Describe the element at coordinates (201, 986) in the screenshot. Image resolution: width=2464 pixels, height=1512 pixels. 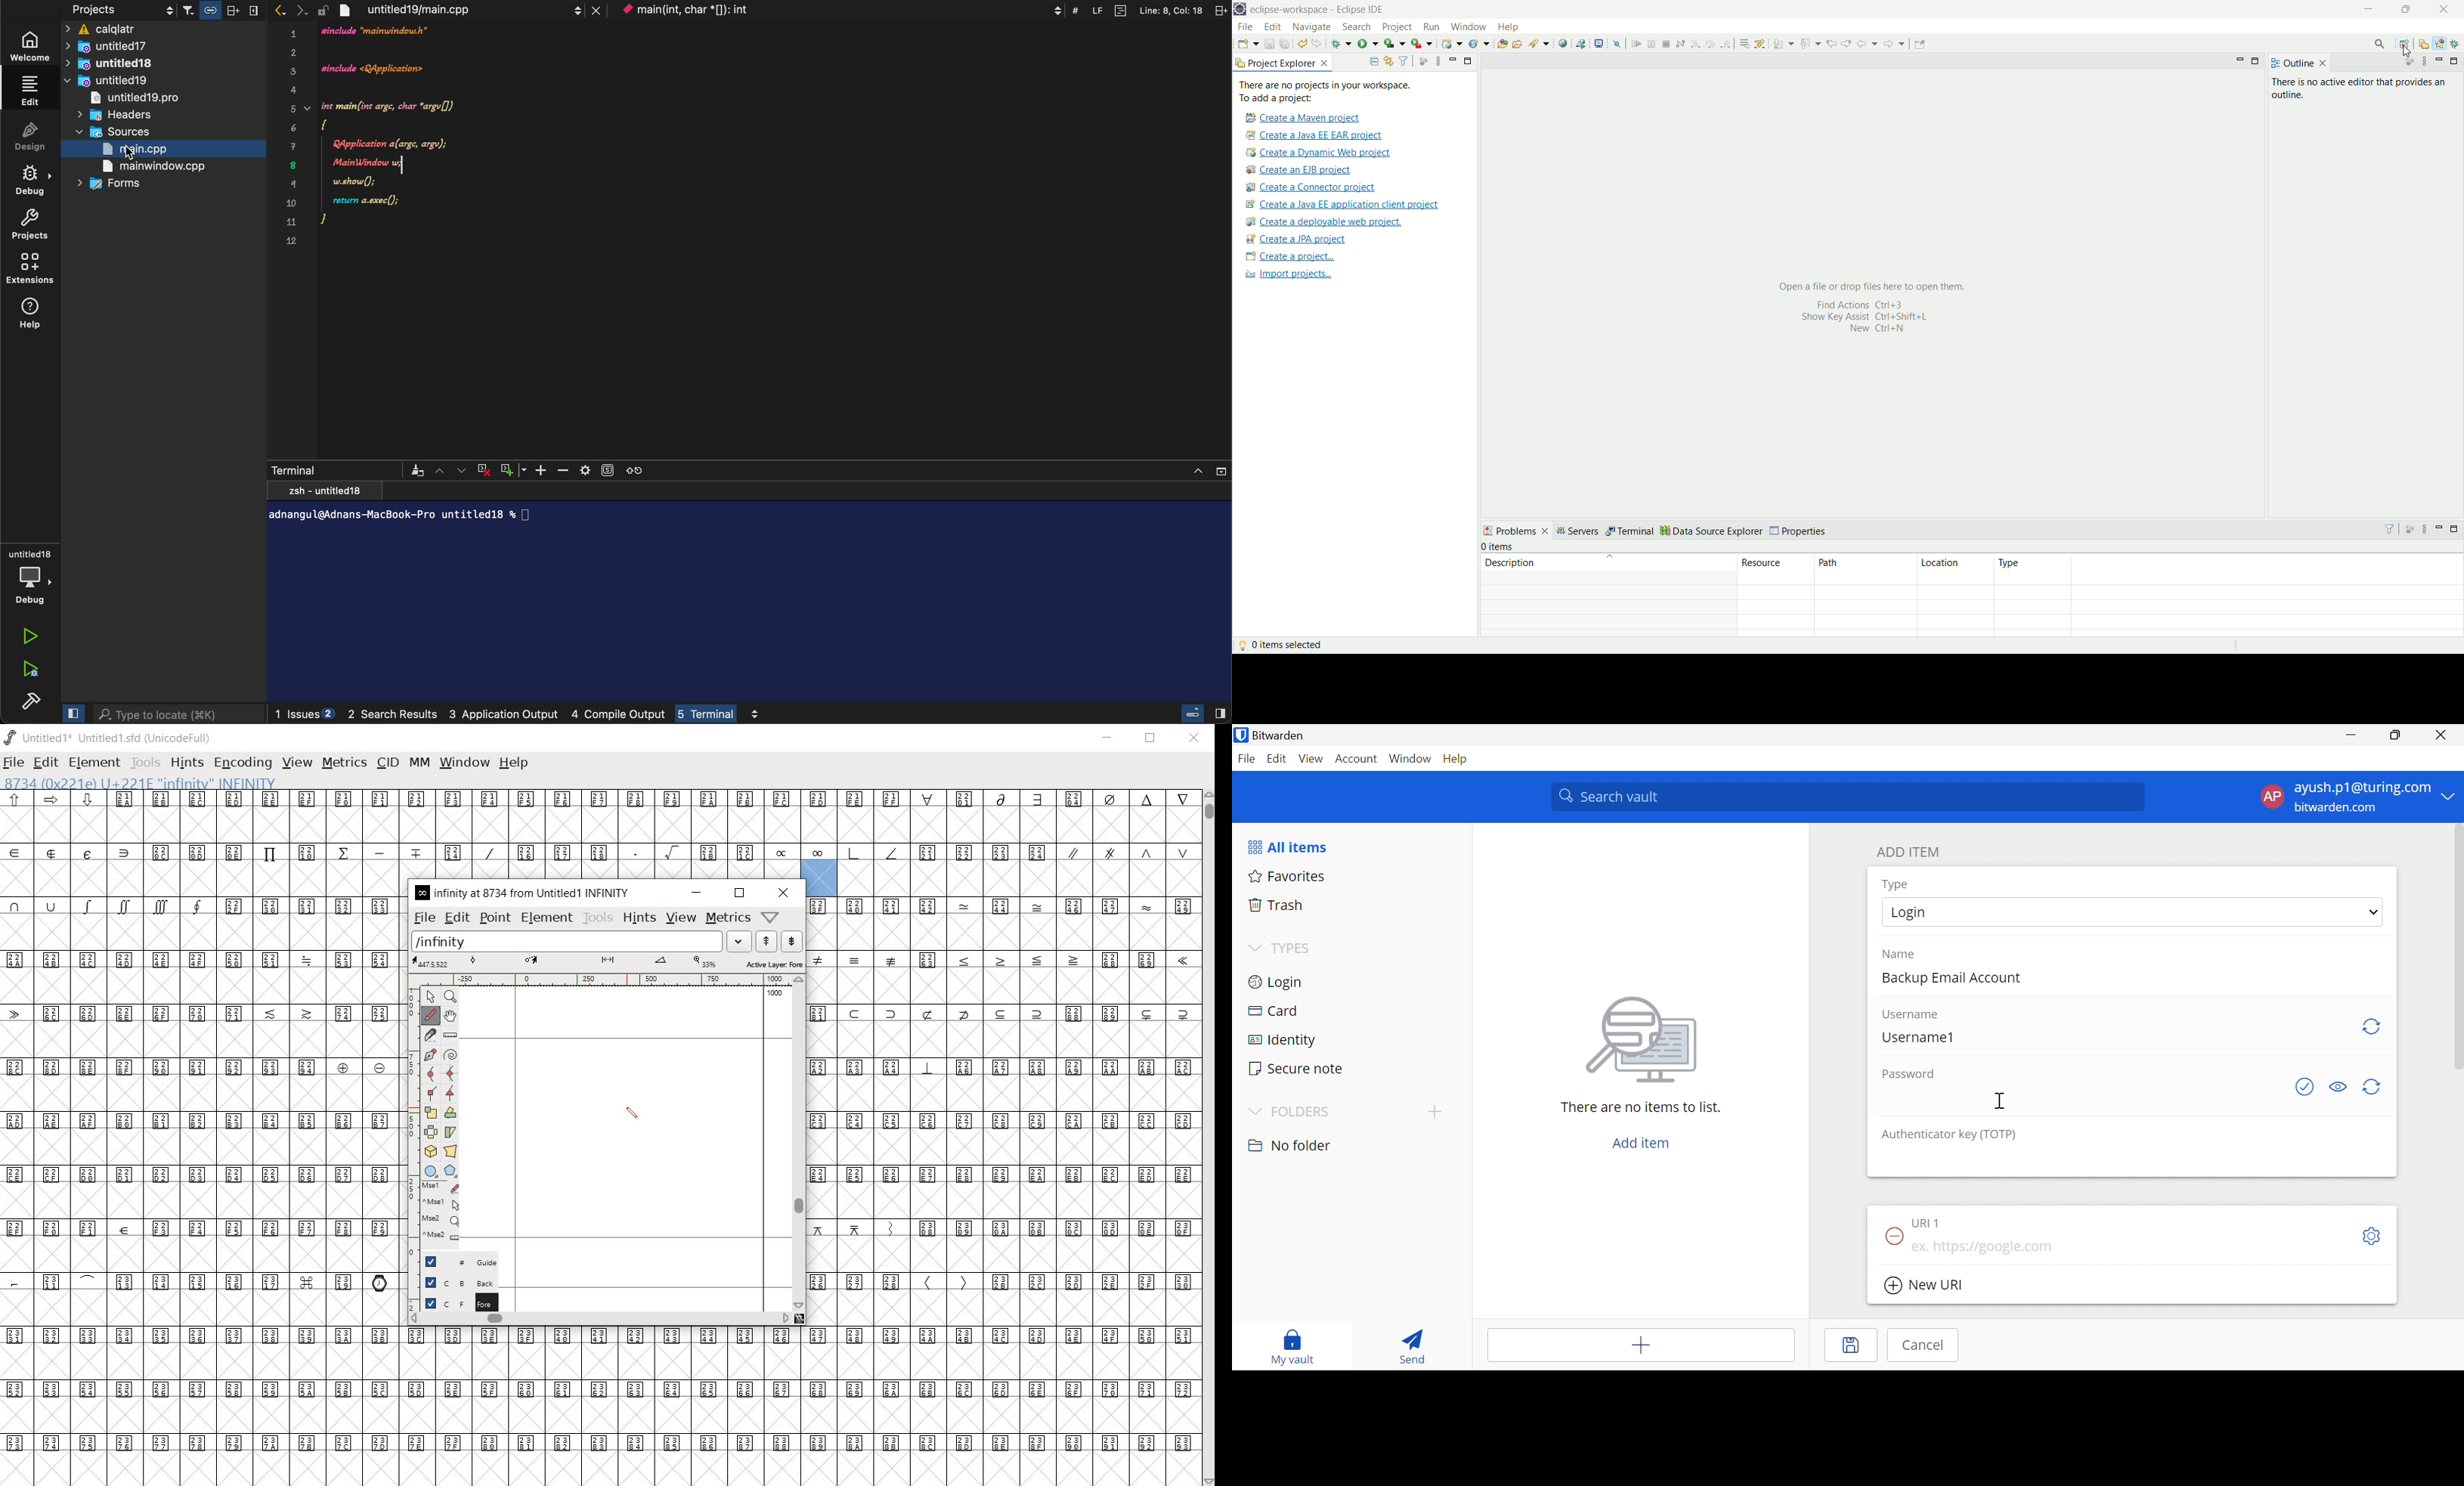
I see `empty glyph slots` at that location.